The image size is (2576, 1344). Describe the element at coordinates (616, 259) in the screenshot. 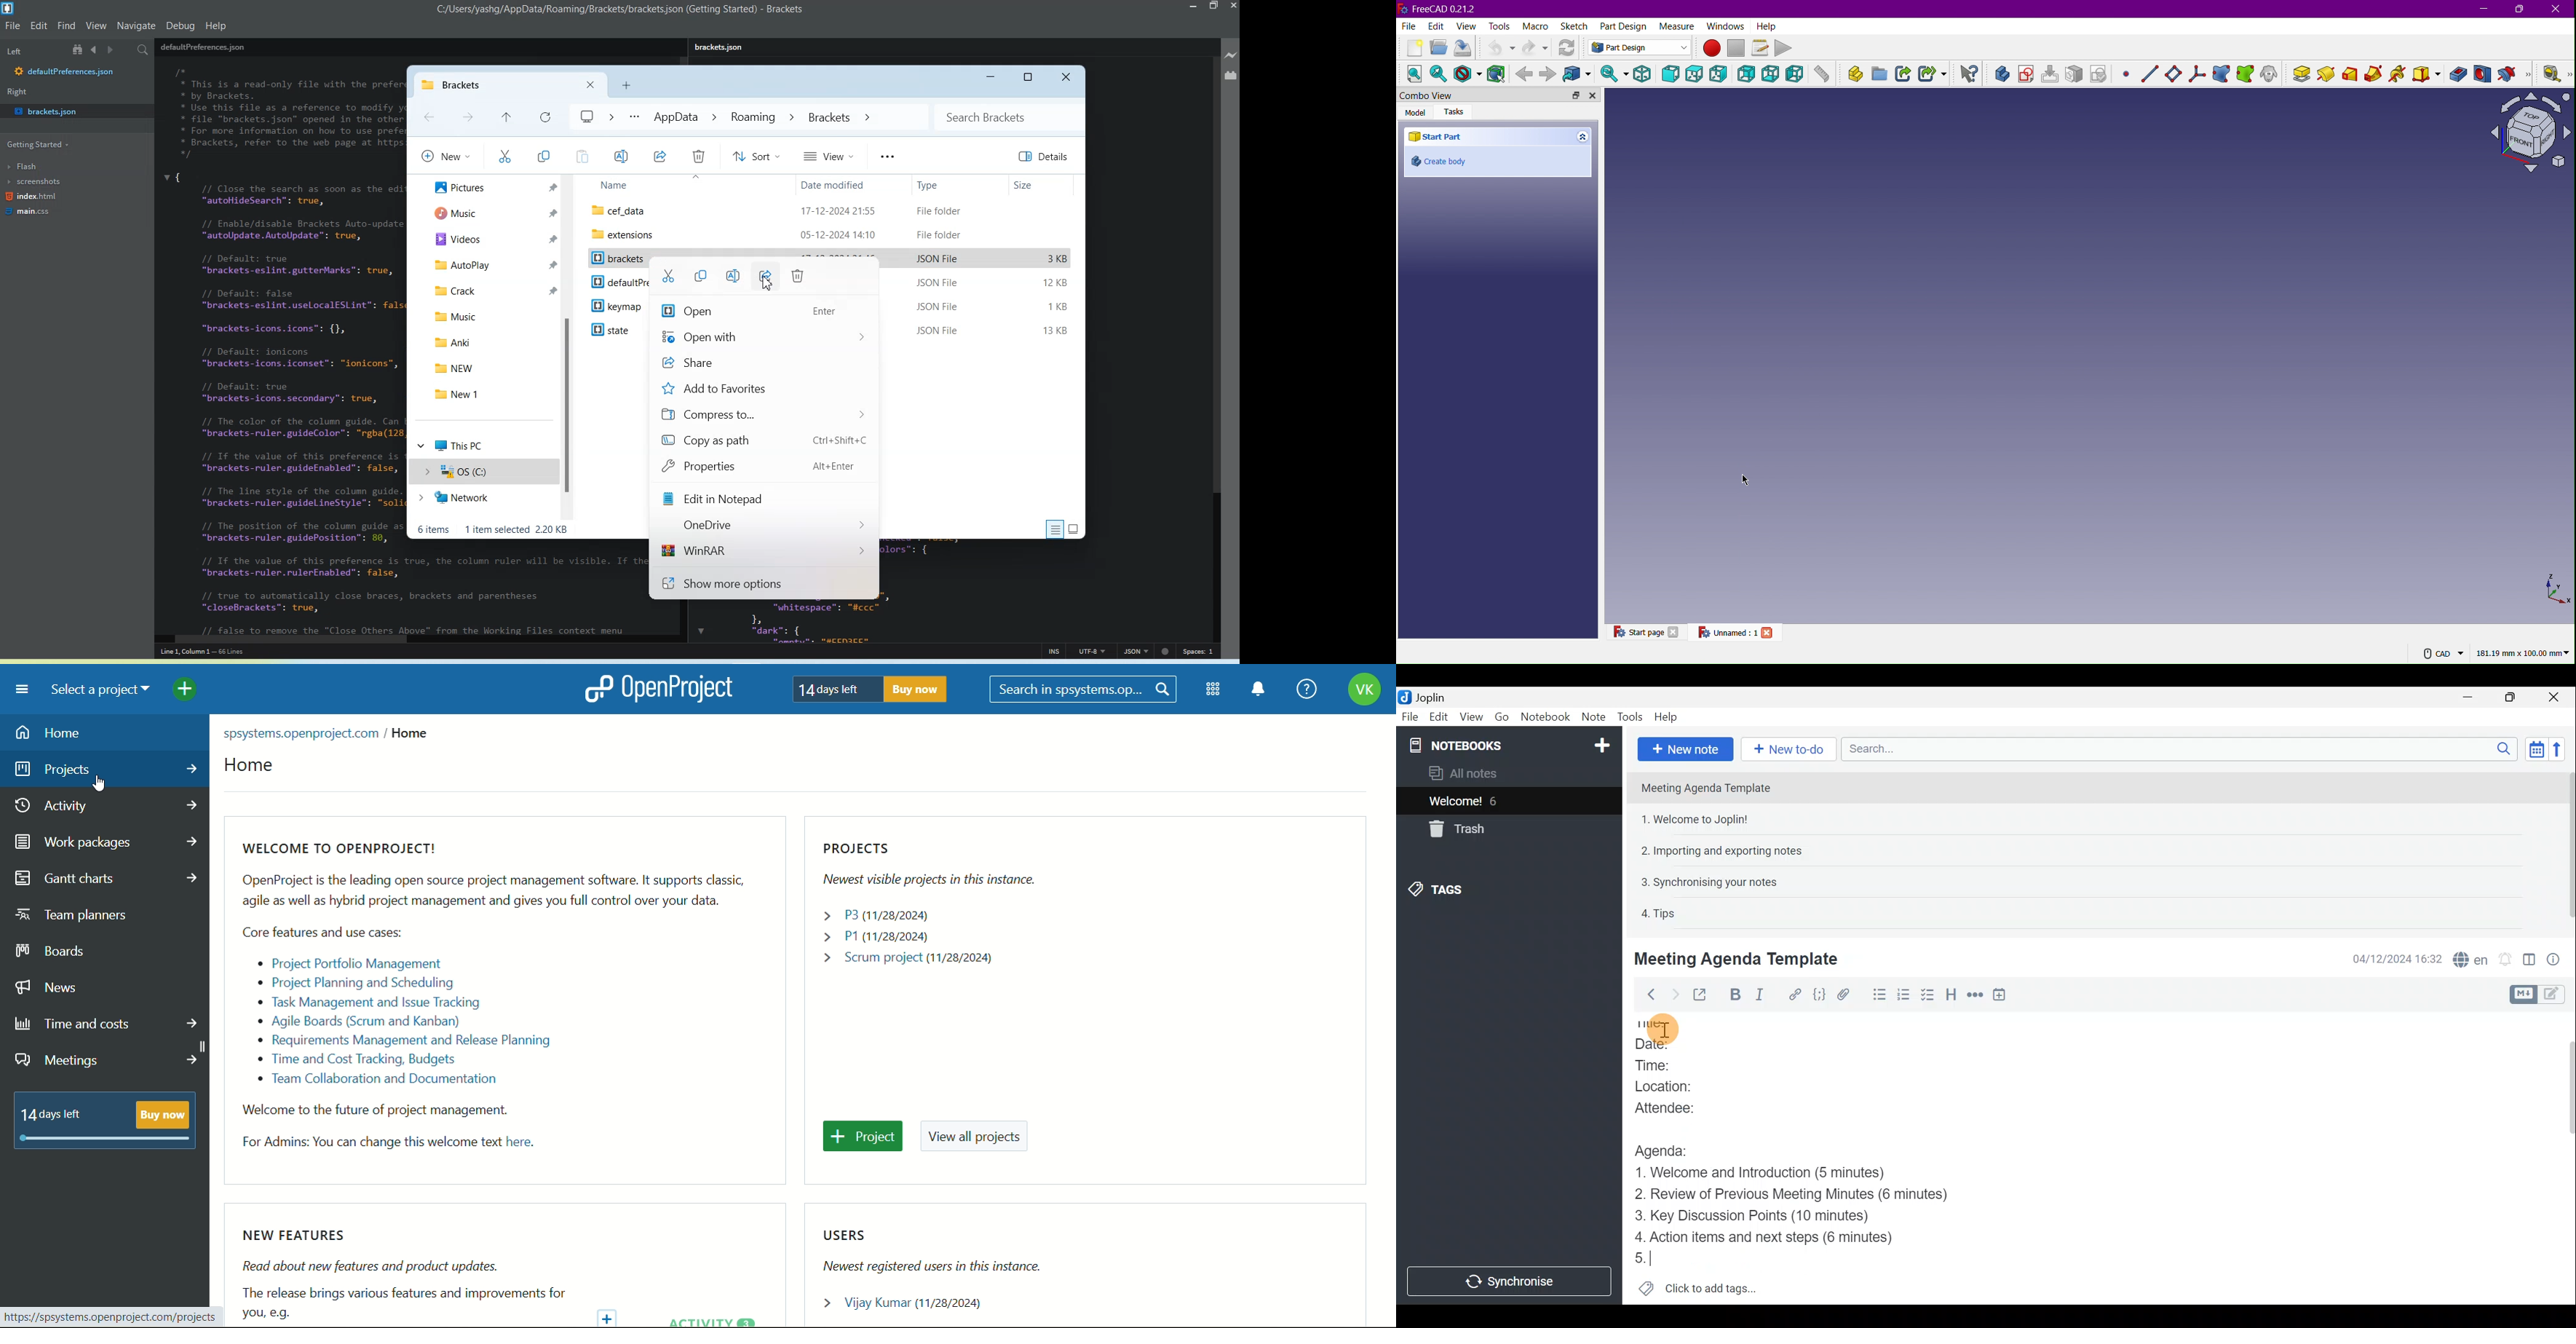

I see `brackets` at that location.